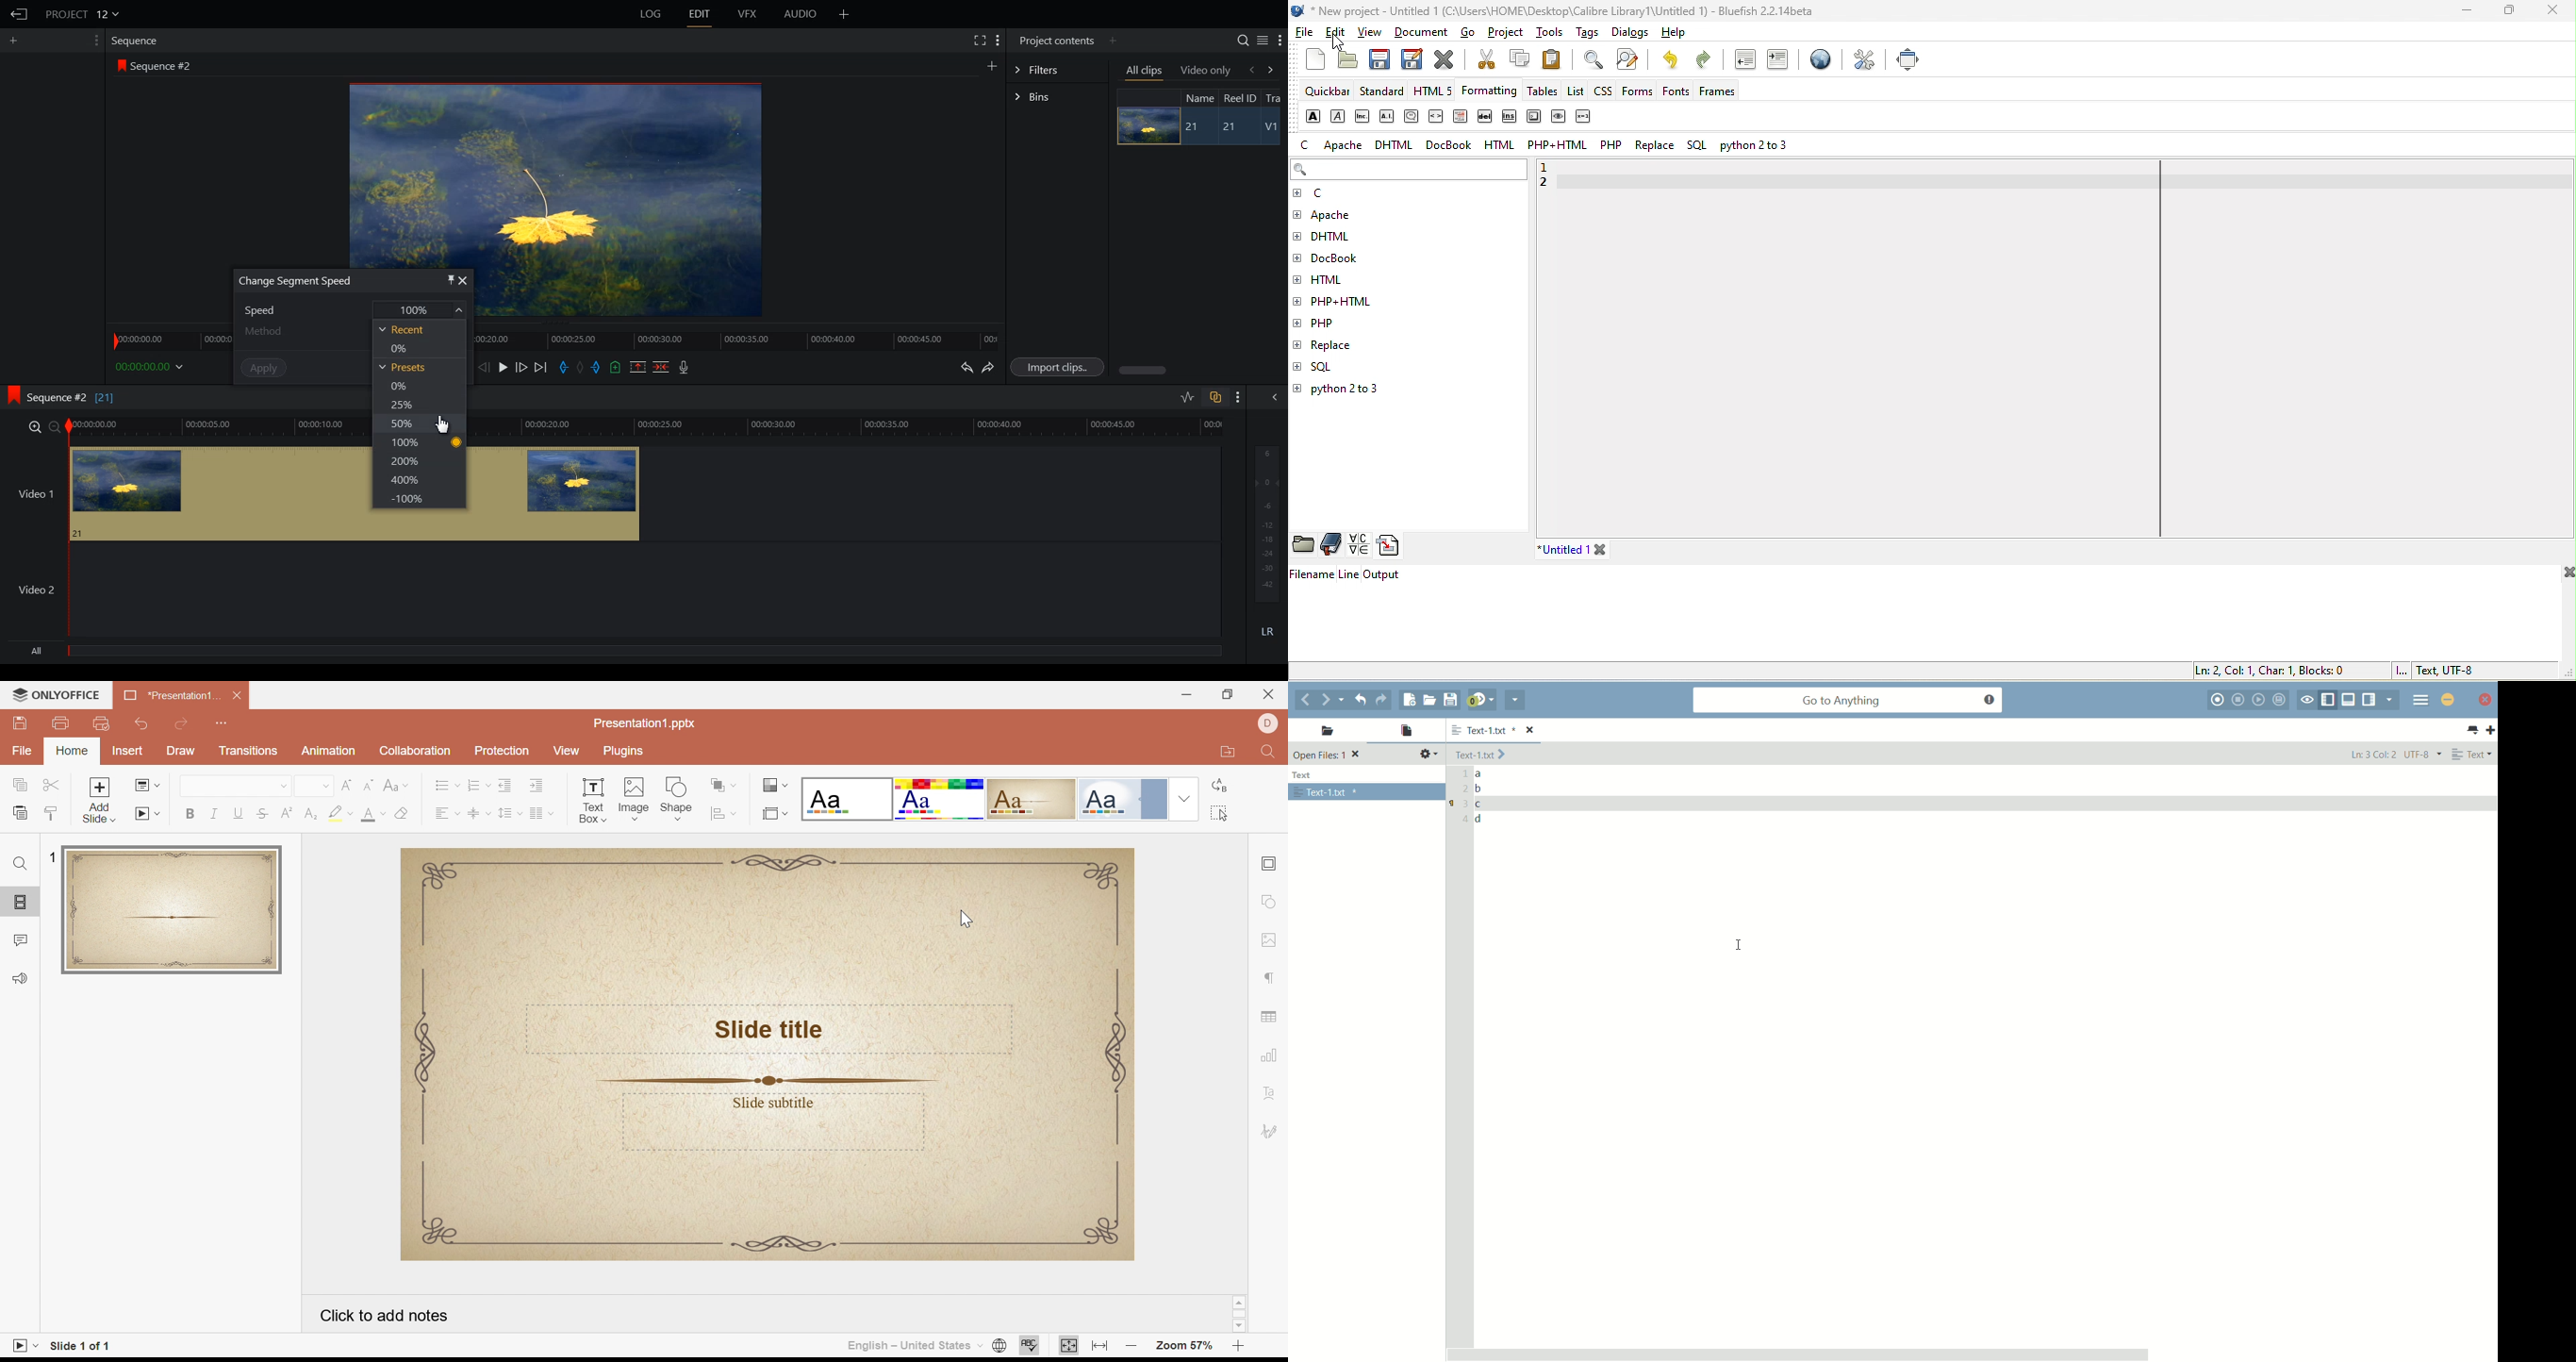  What do you see at coordinates (282, 784) in the screenshot?
I see `Drop Down` at bounding box center [282, 784].